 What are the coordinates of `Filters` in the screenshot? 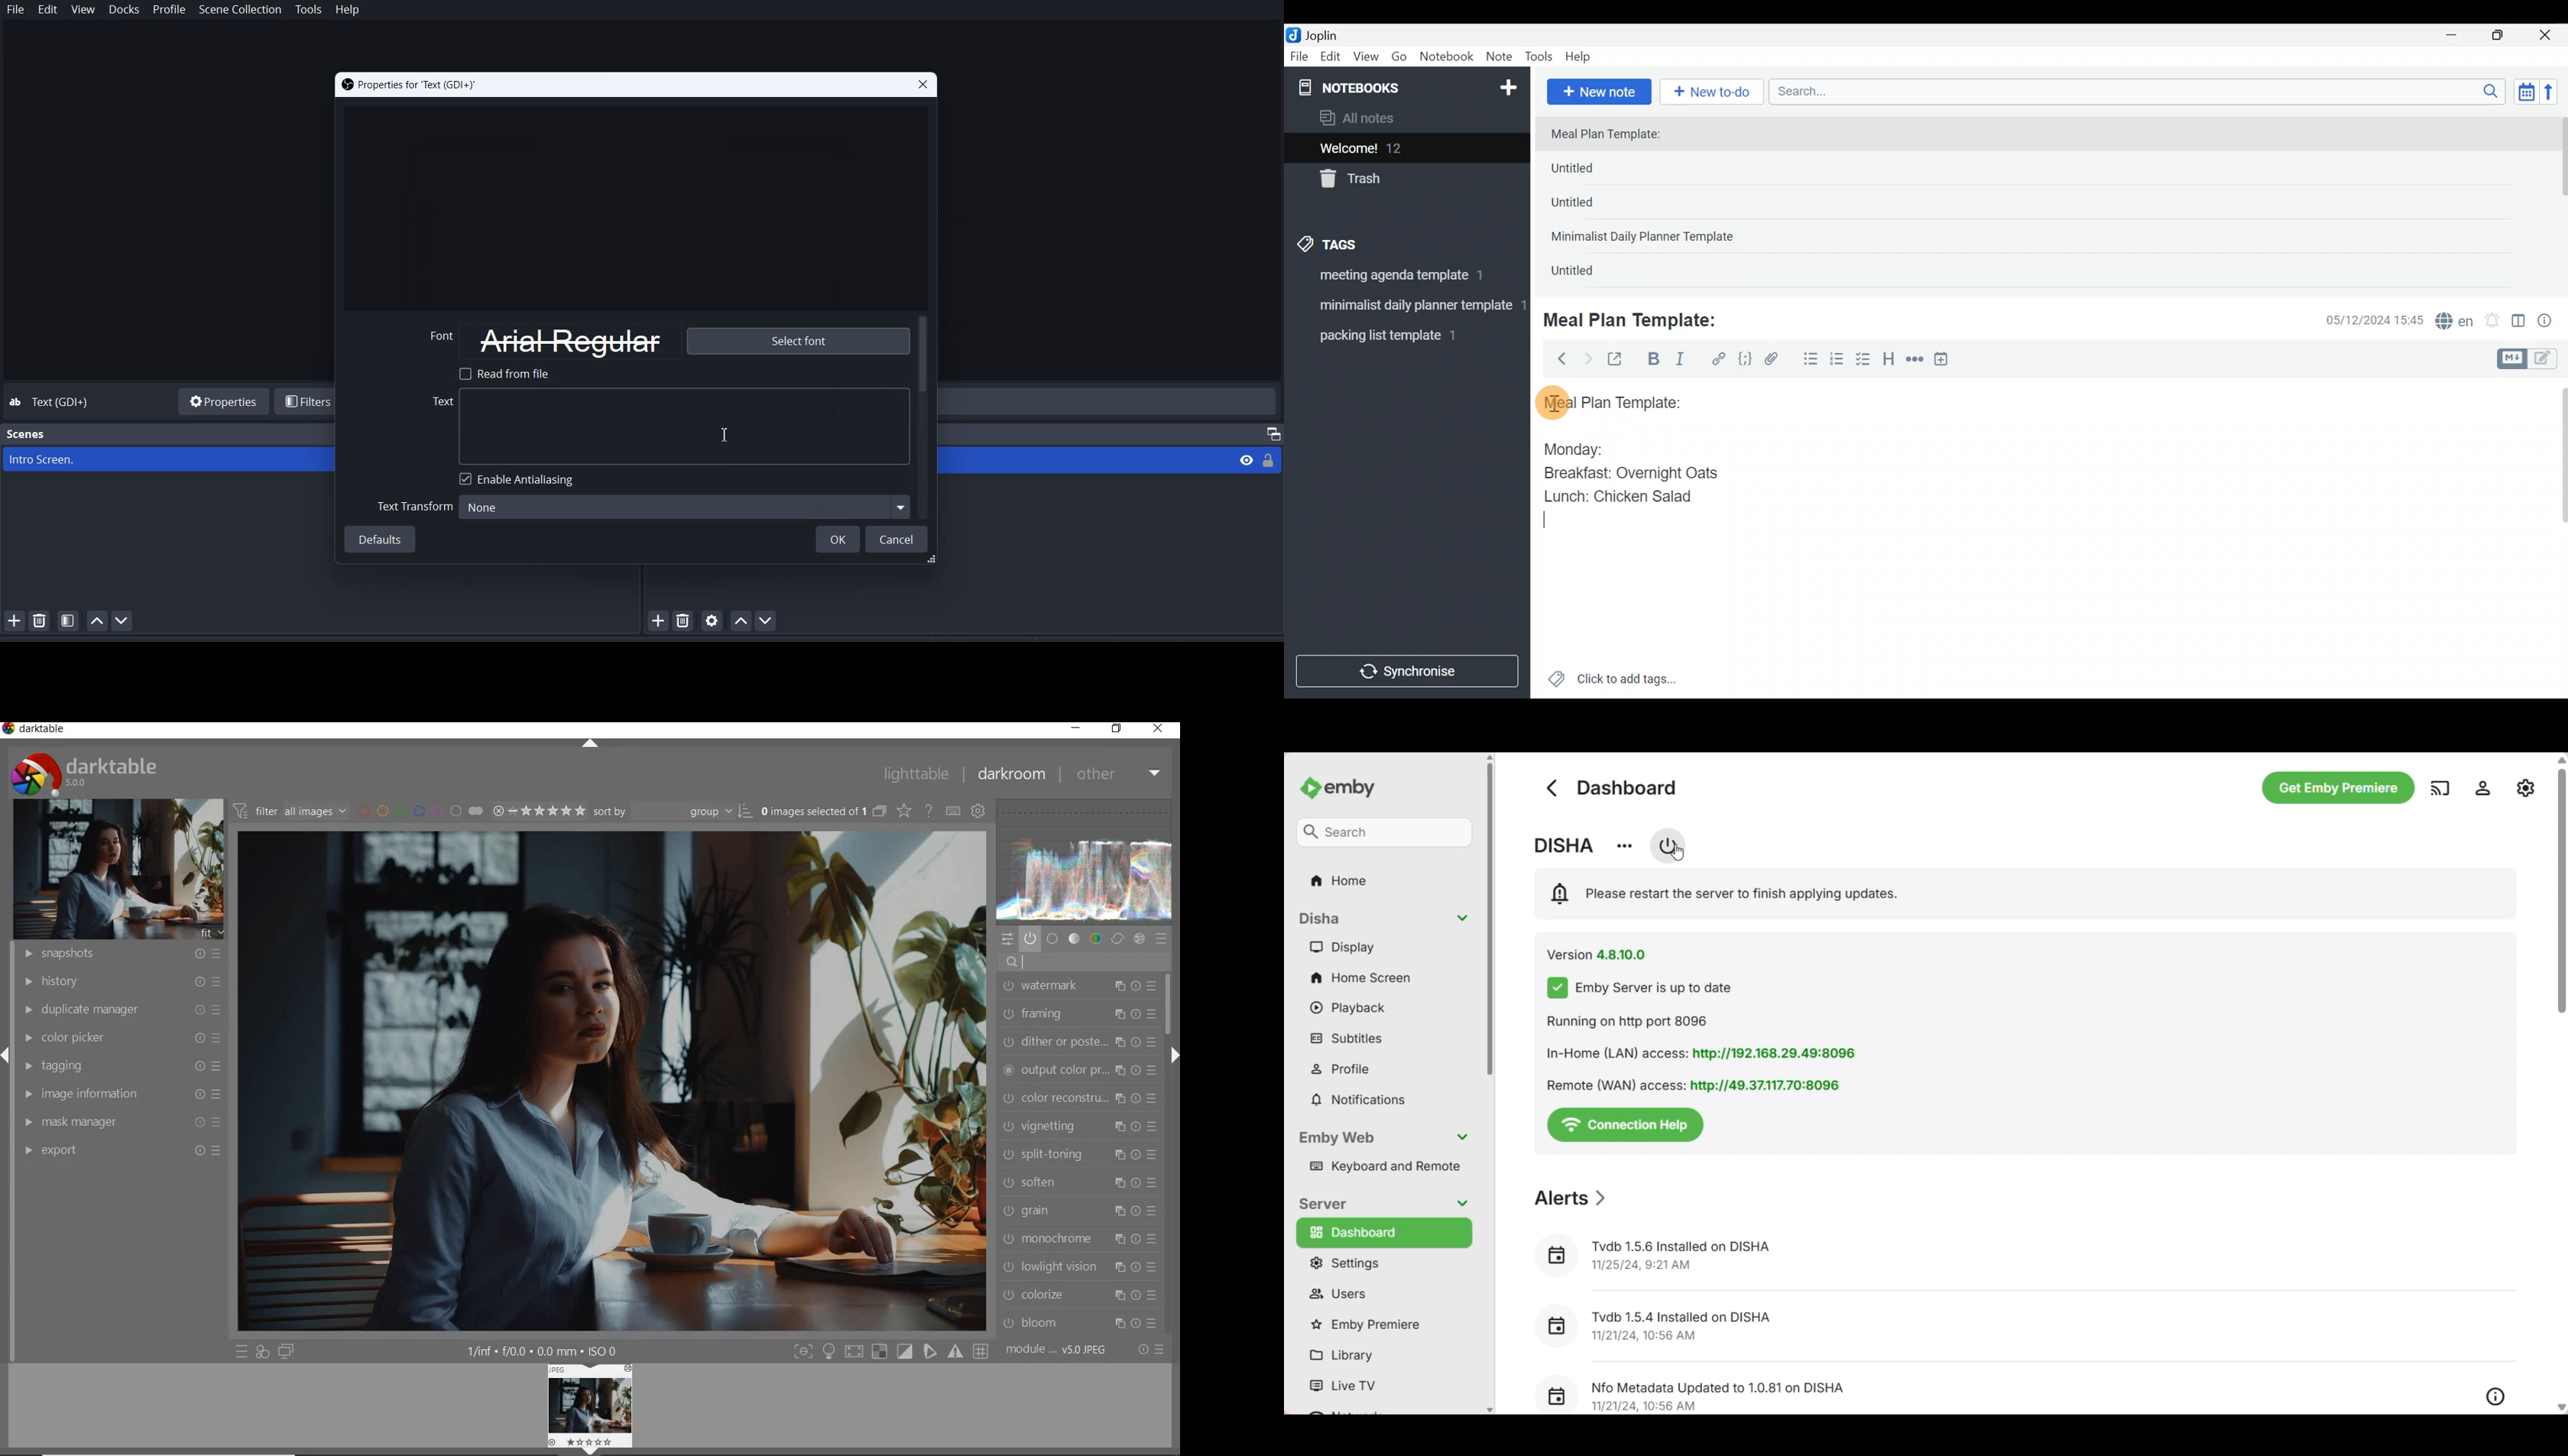 It's located at (307, 401).